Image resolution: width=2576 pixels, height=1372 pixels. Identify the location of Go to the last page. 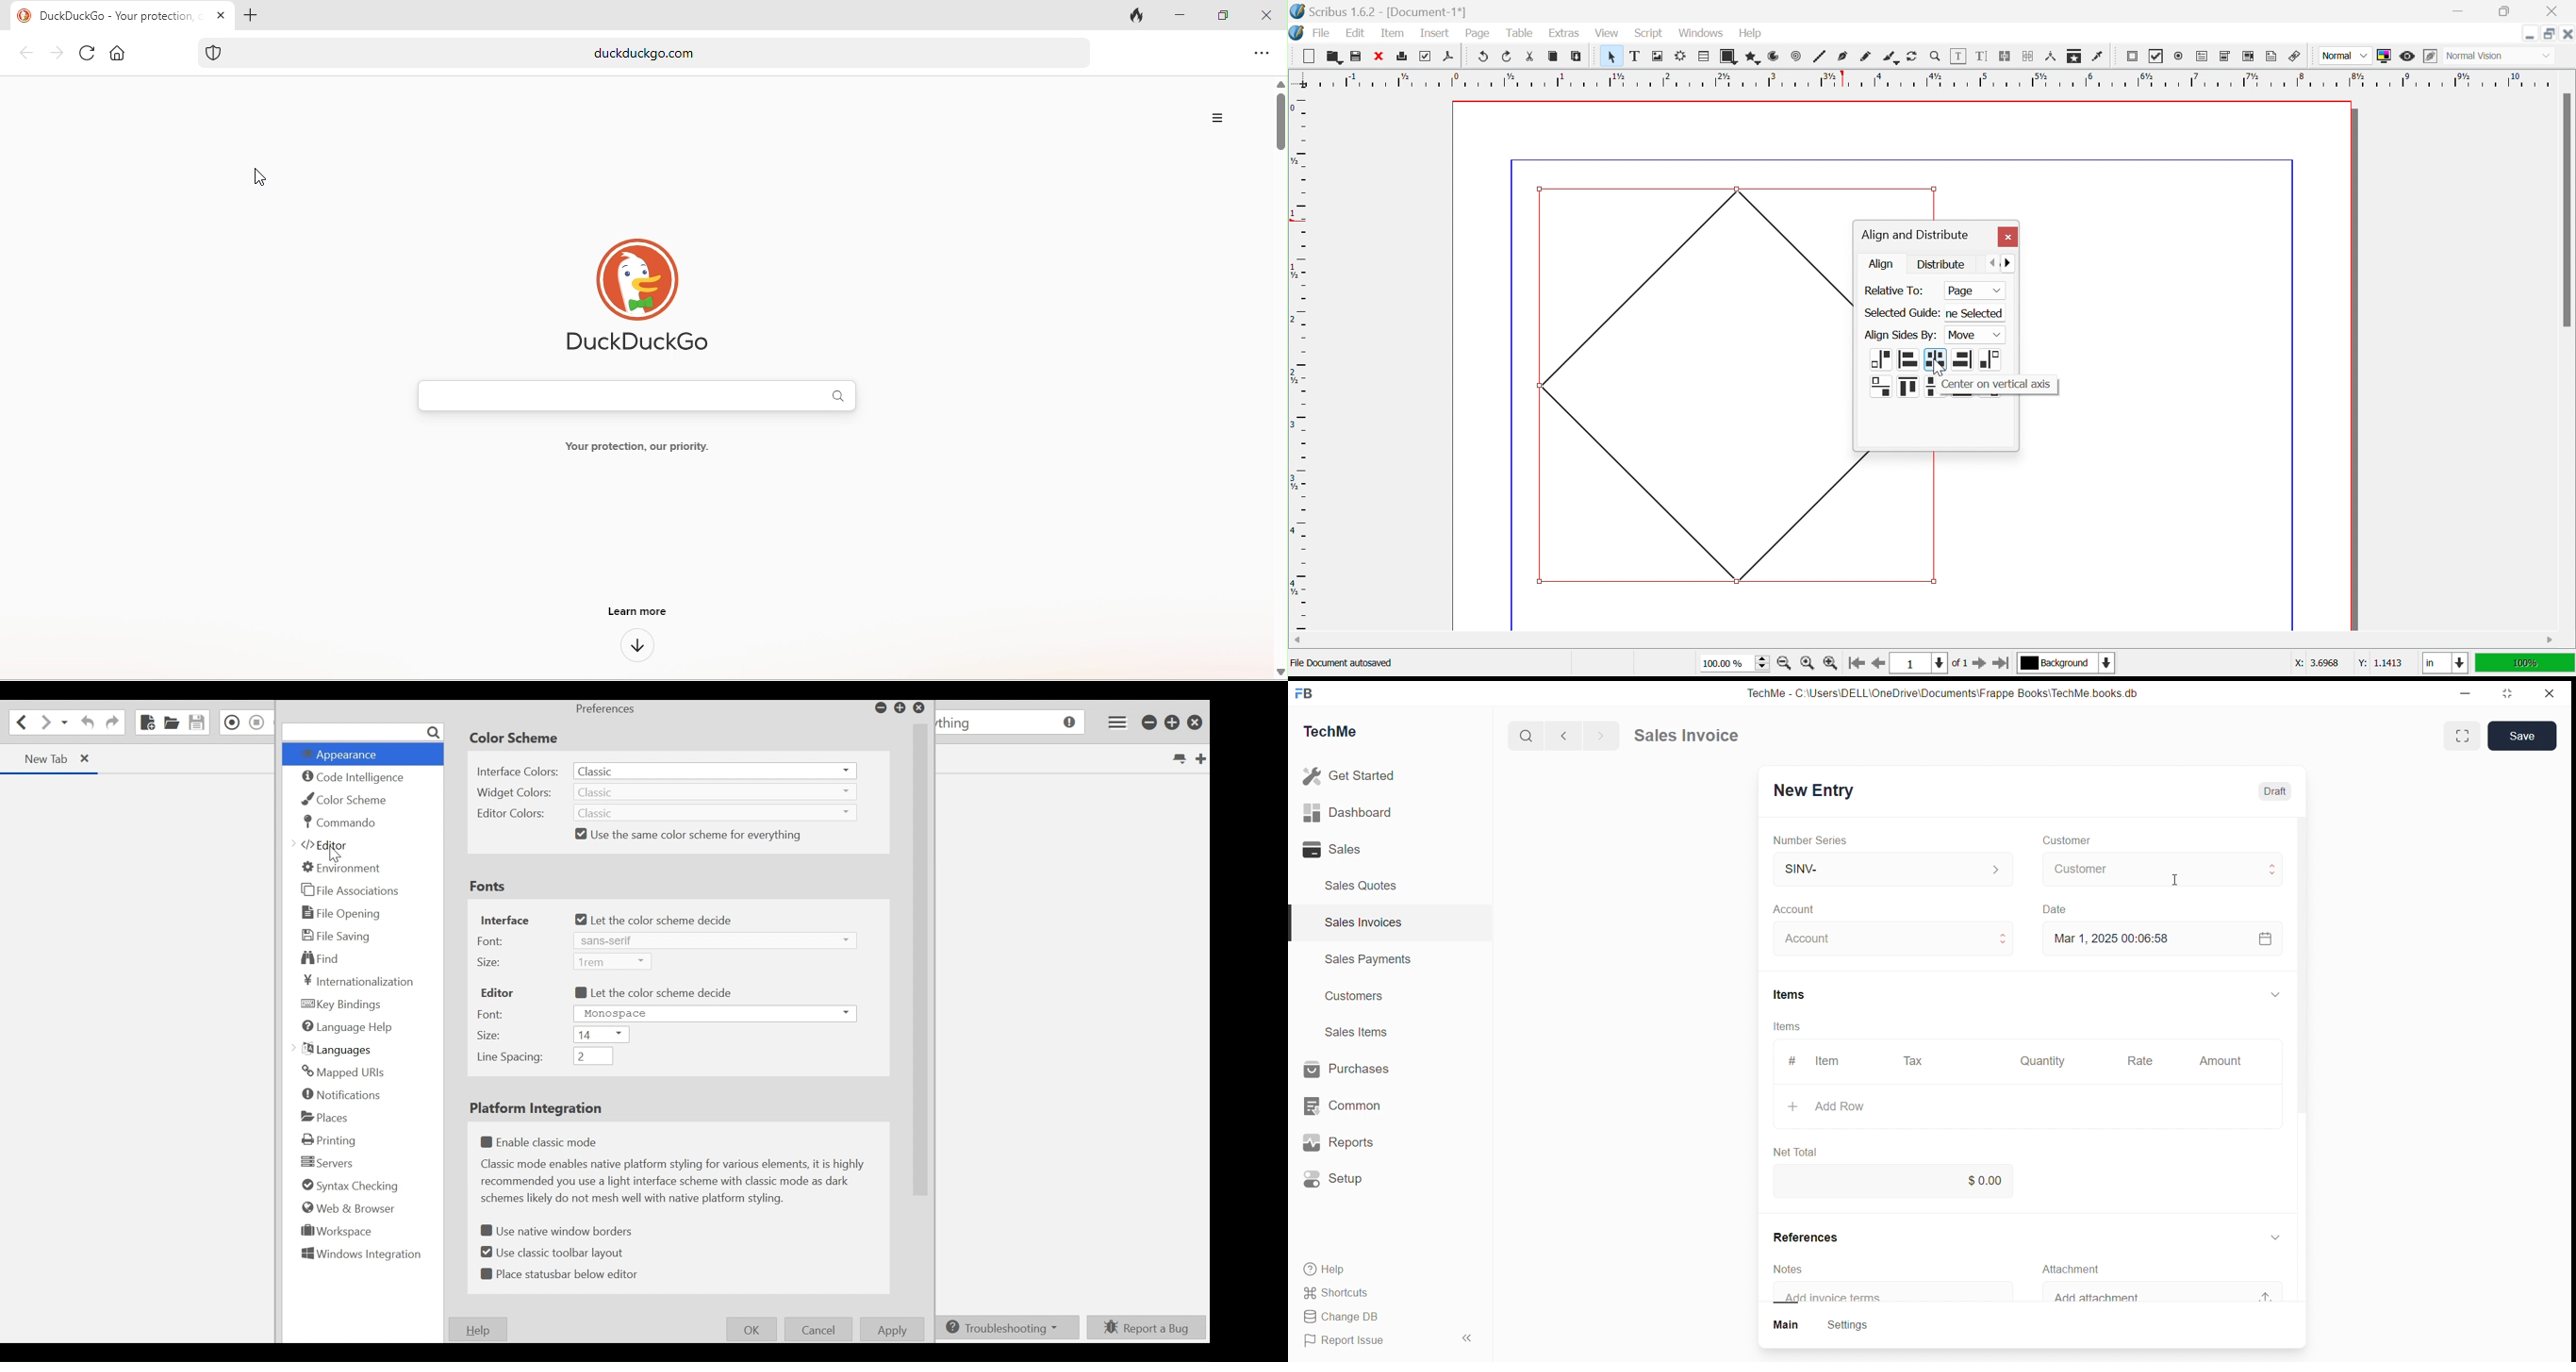
(2000, 666).